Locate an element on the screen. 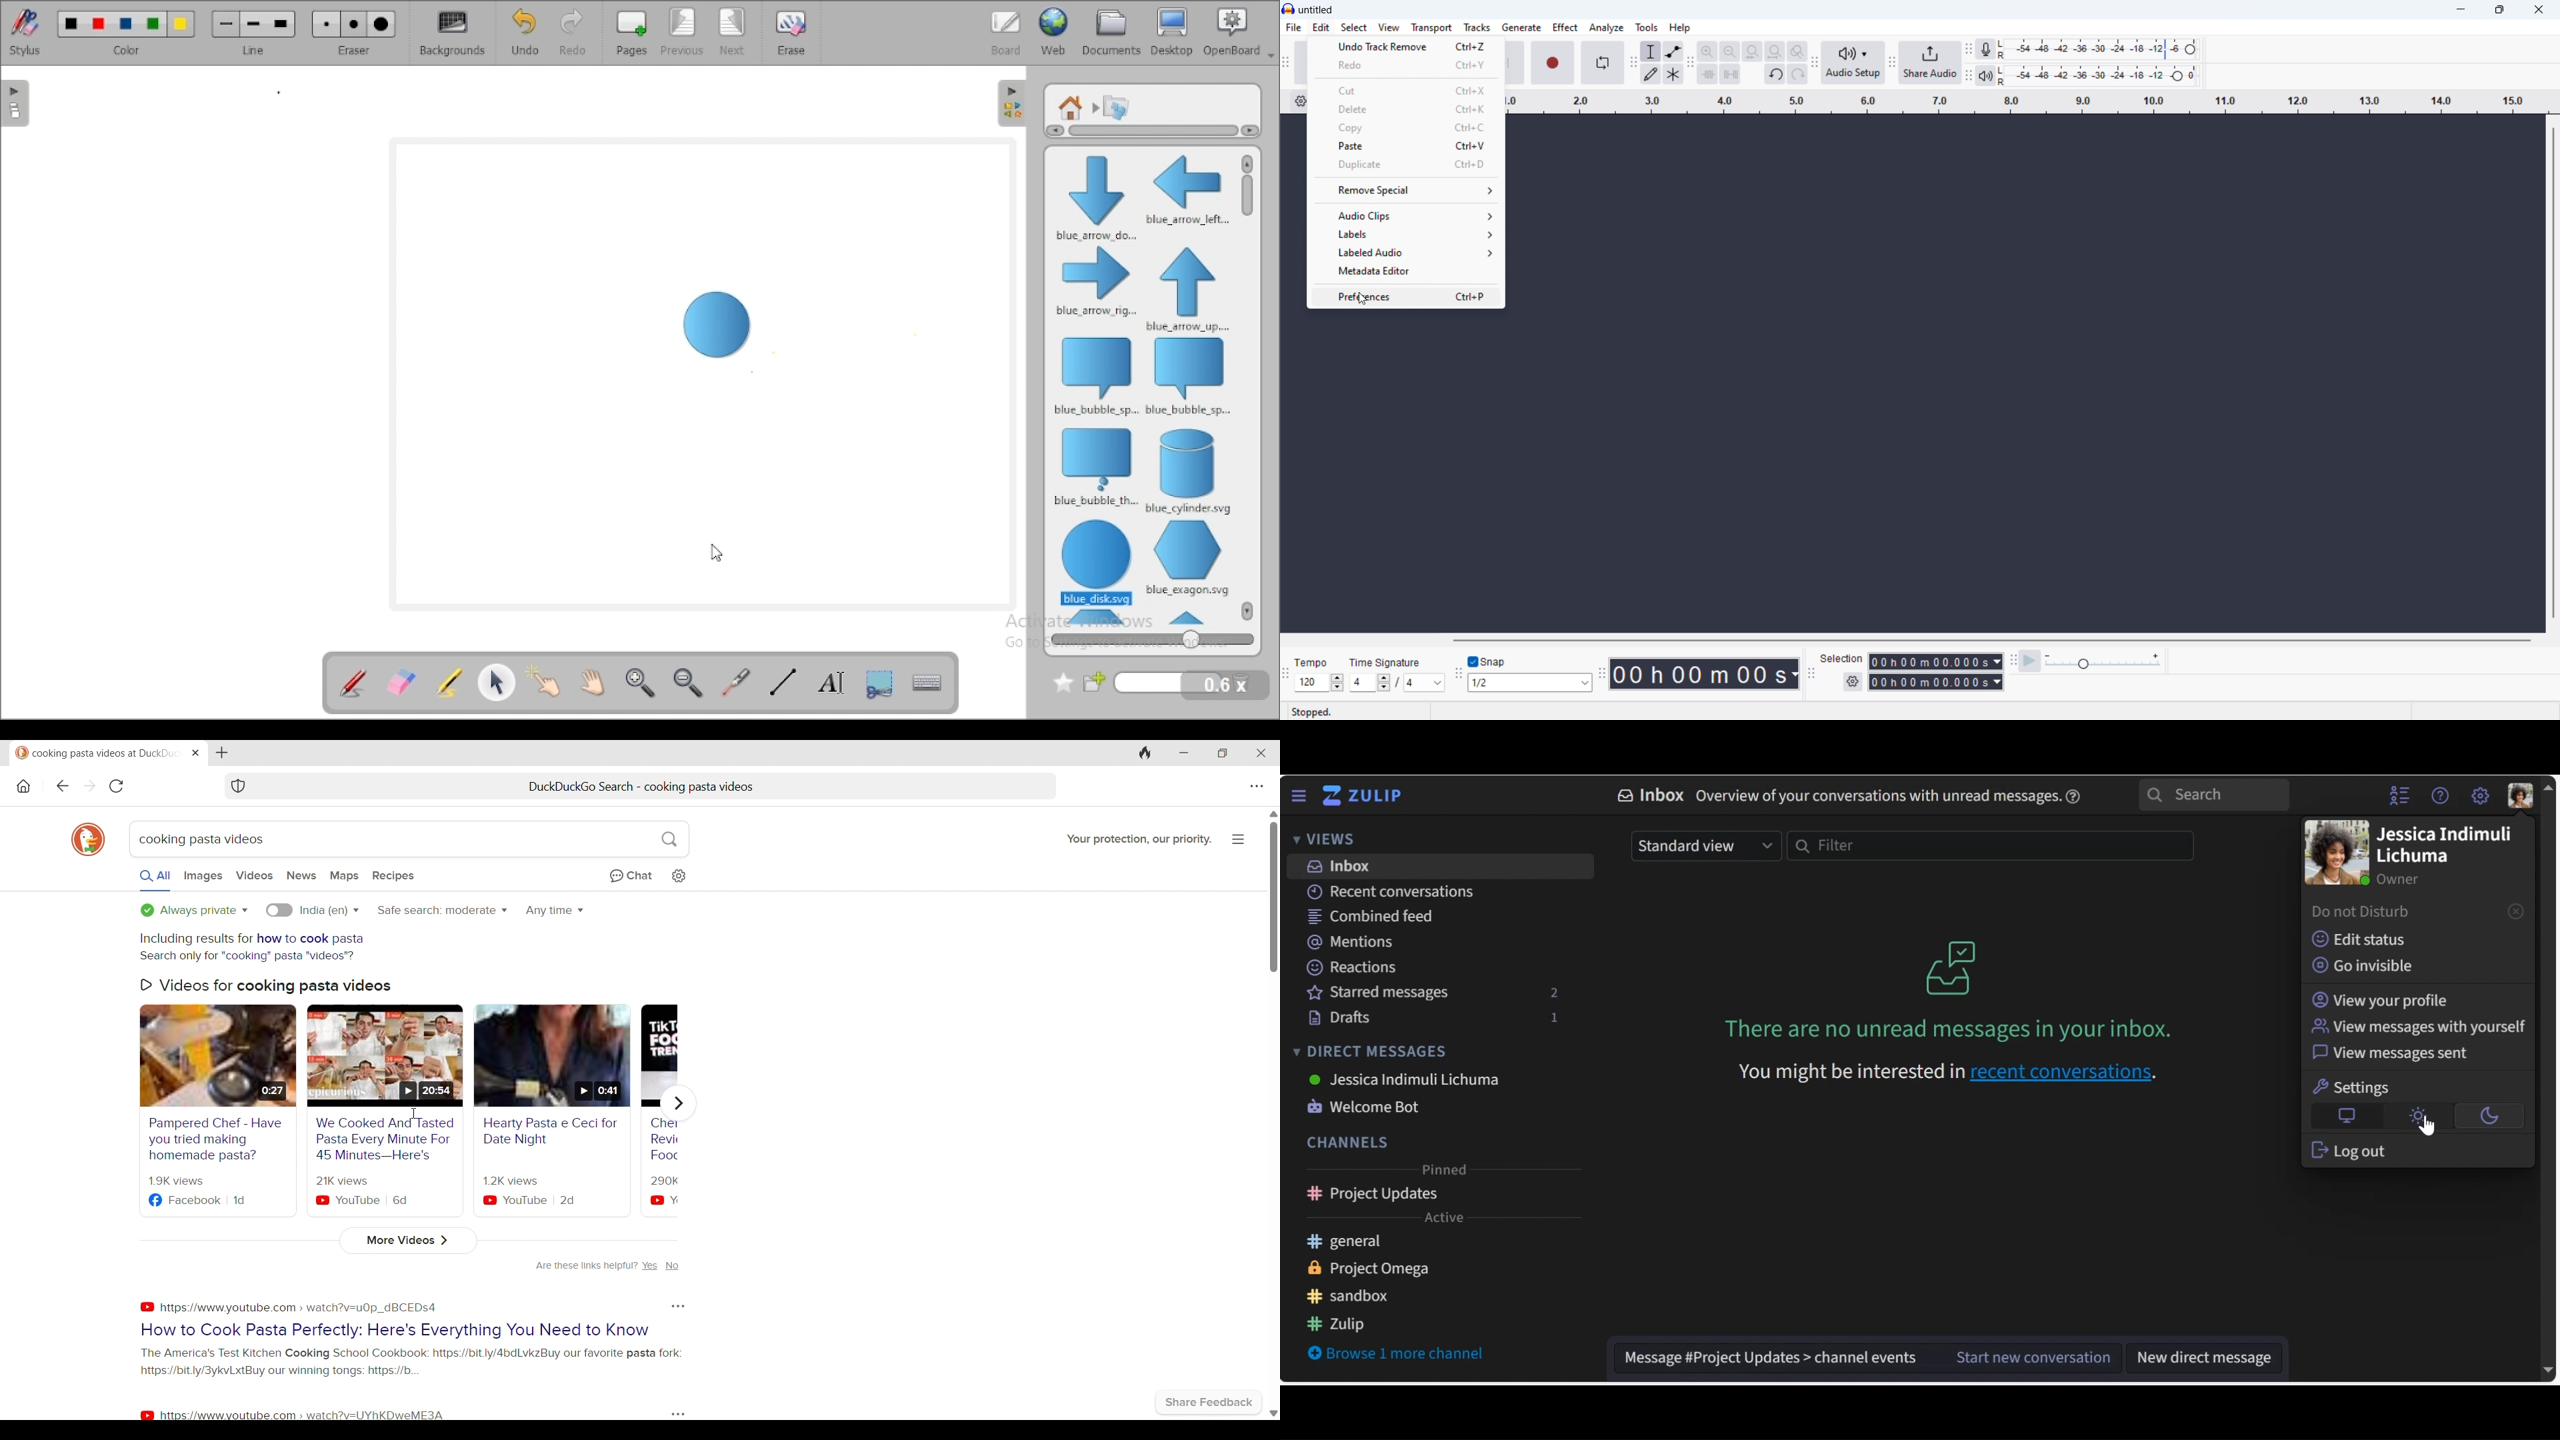 This screenshot has height=1456, width=2576. How to cook pasta perfectly: here's everything you need to know is located at coordinates (397, 1329).